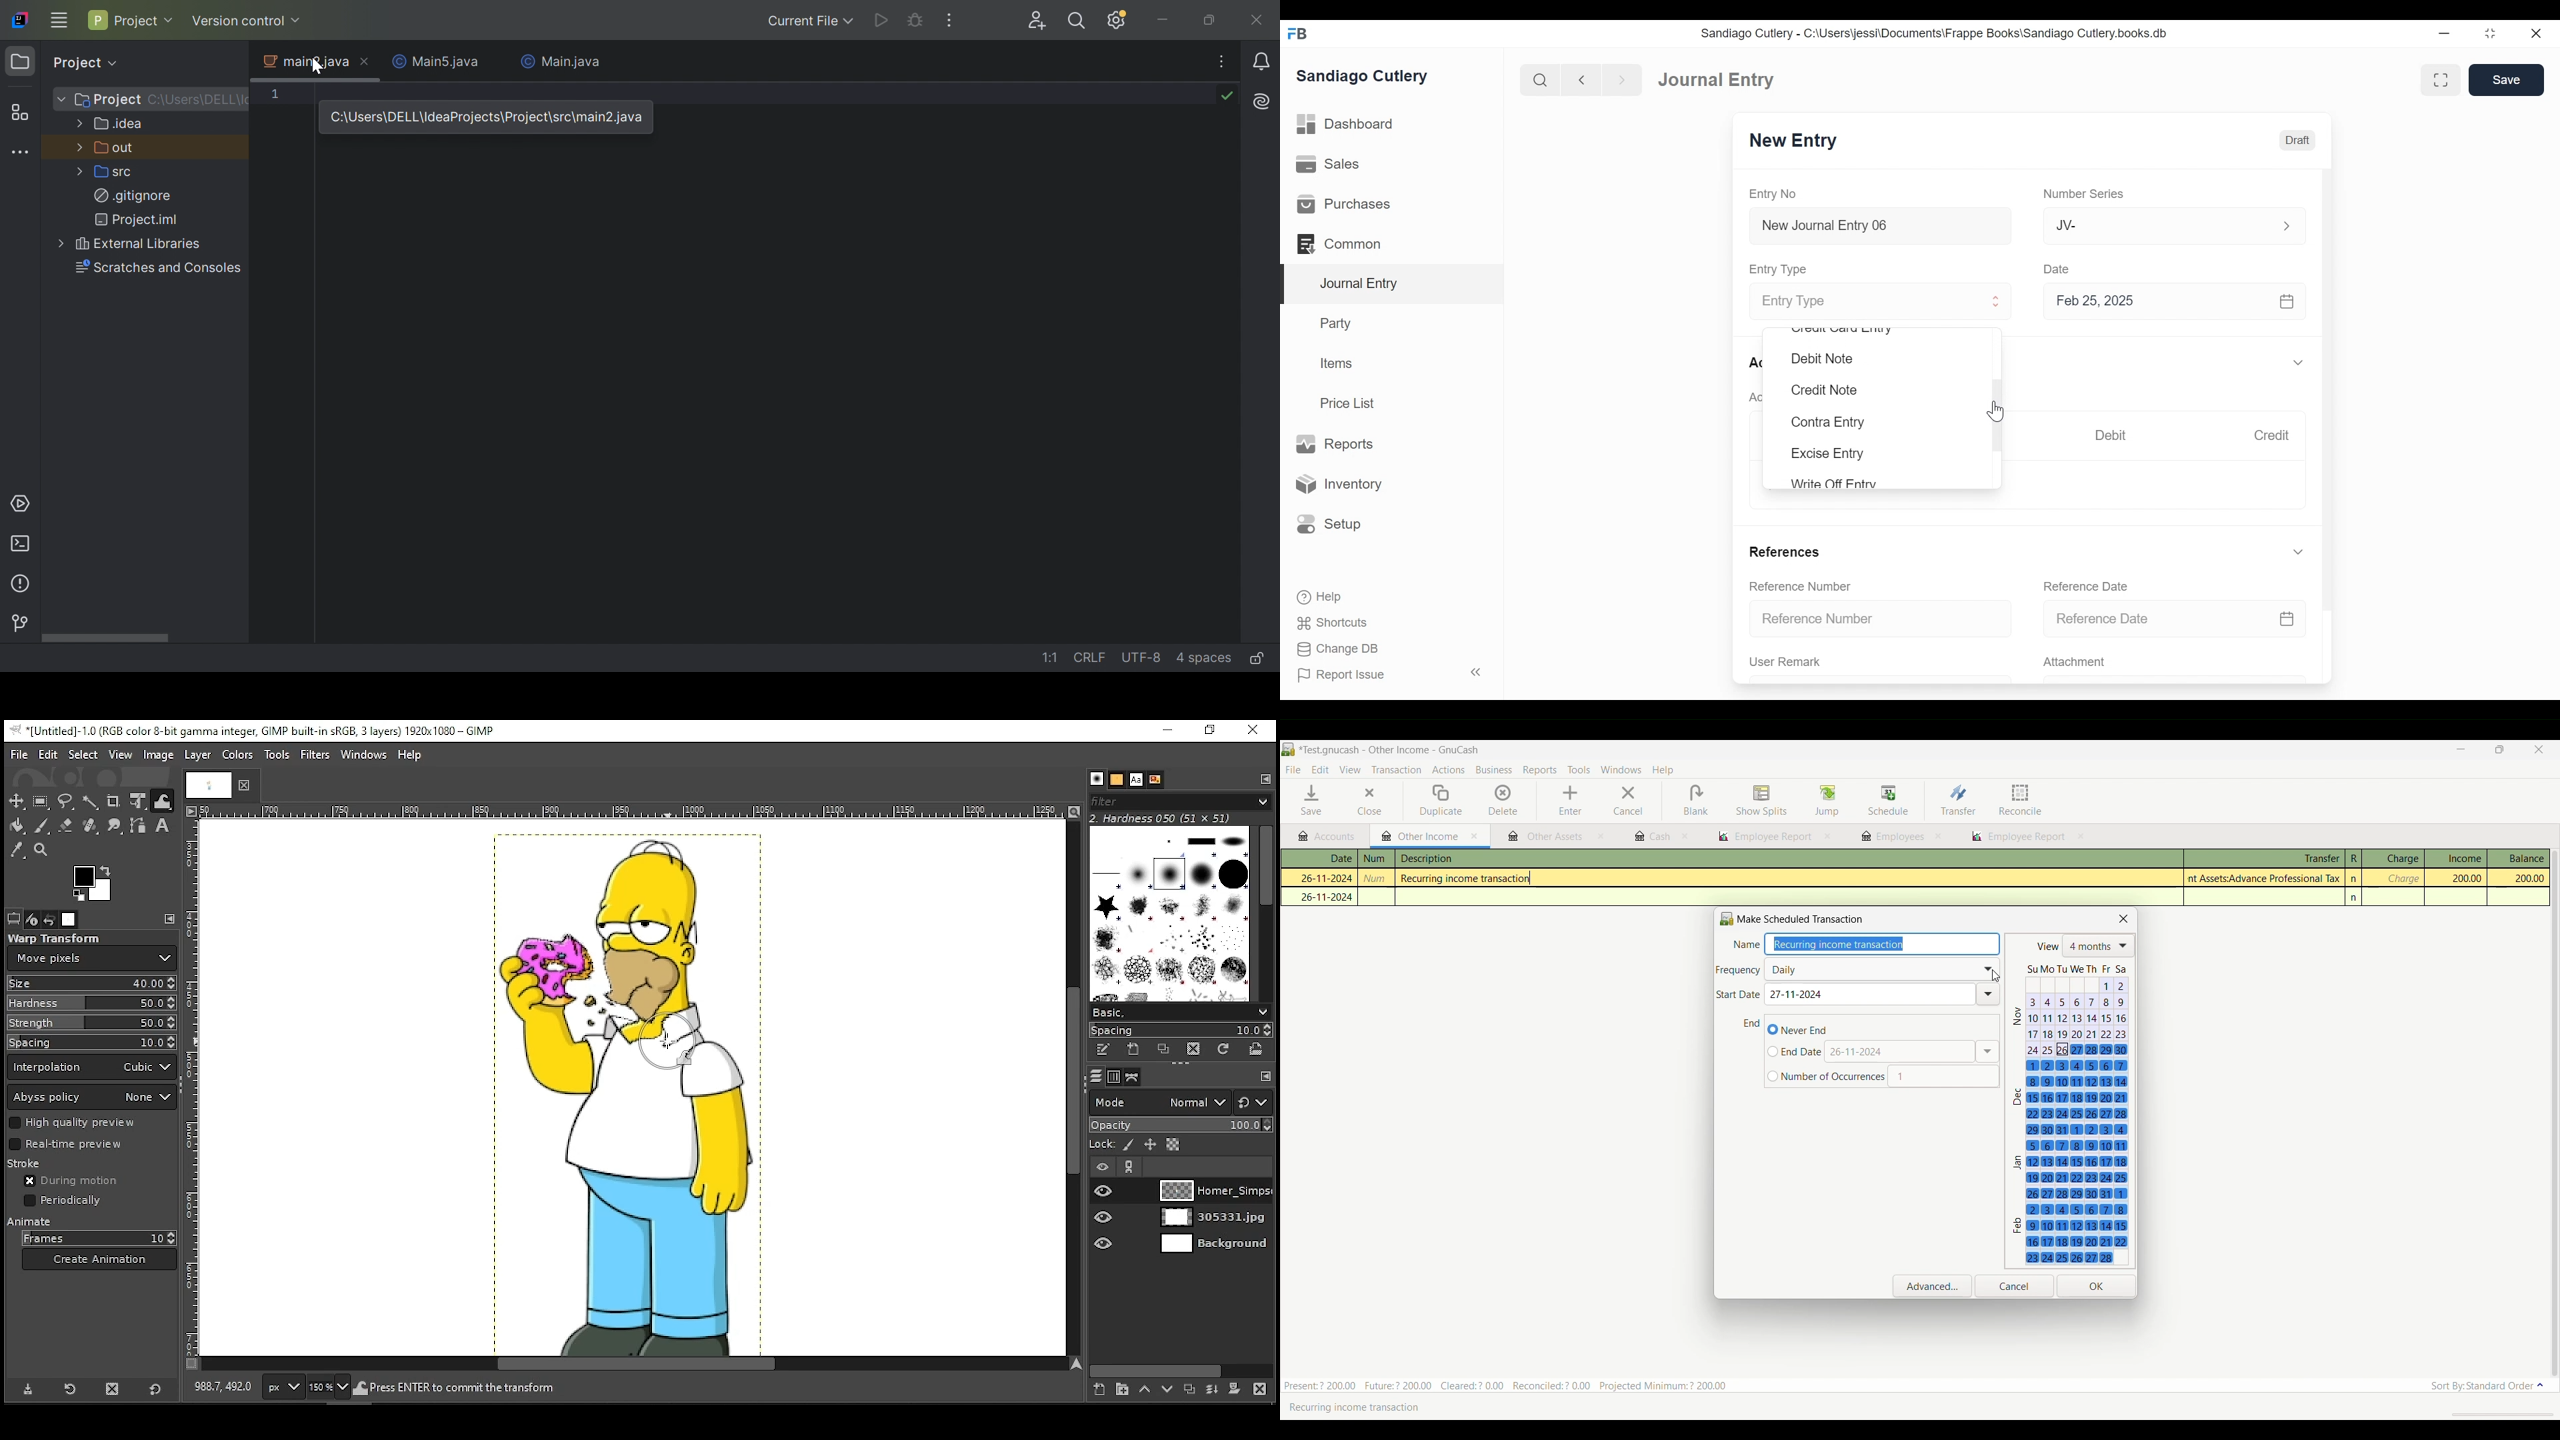  What do you see at coordinates (1762, 801) in the screenshot?
I see `Show splits` at bounding box center [1762, 801].